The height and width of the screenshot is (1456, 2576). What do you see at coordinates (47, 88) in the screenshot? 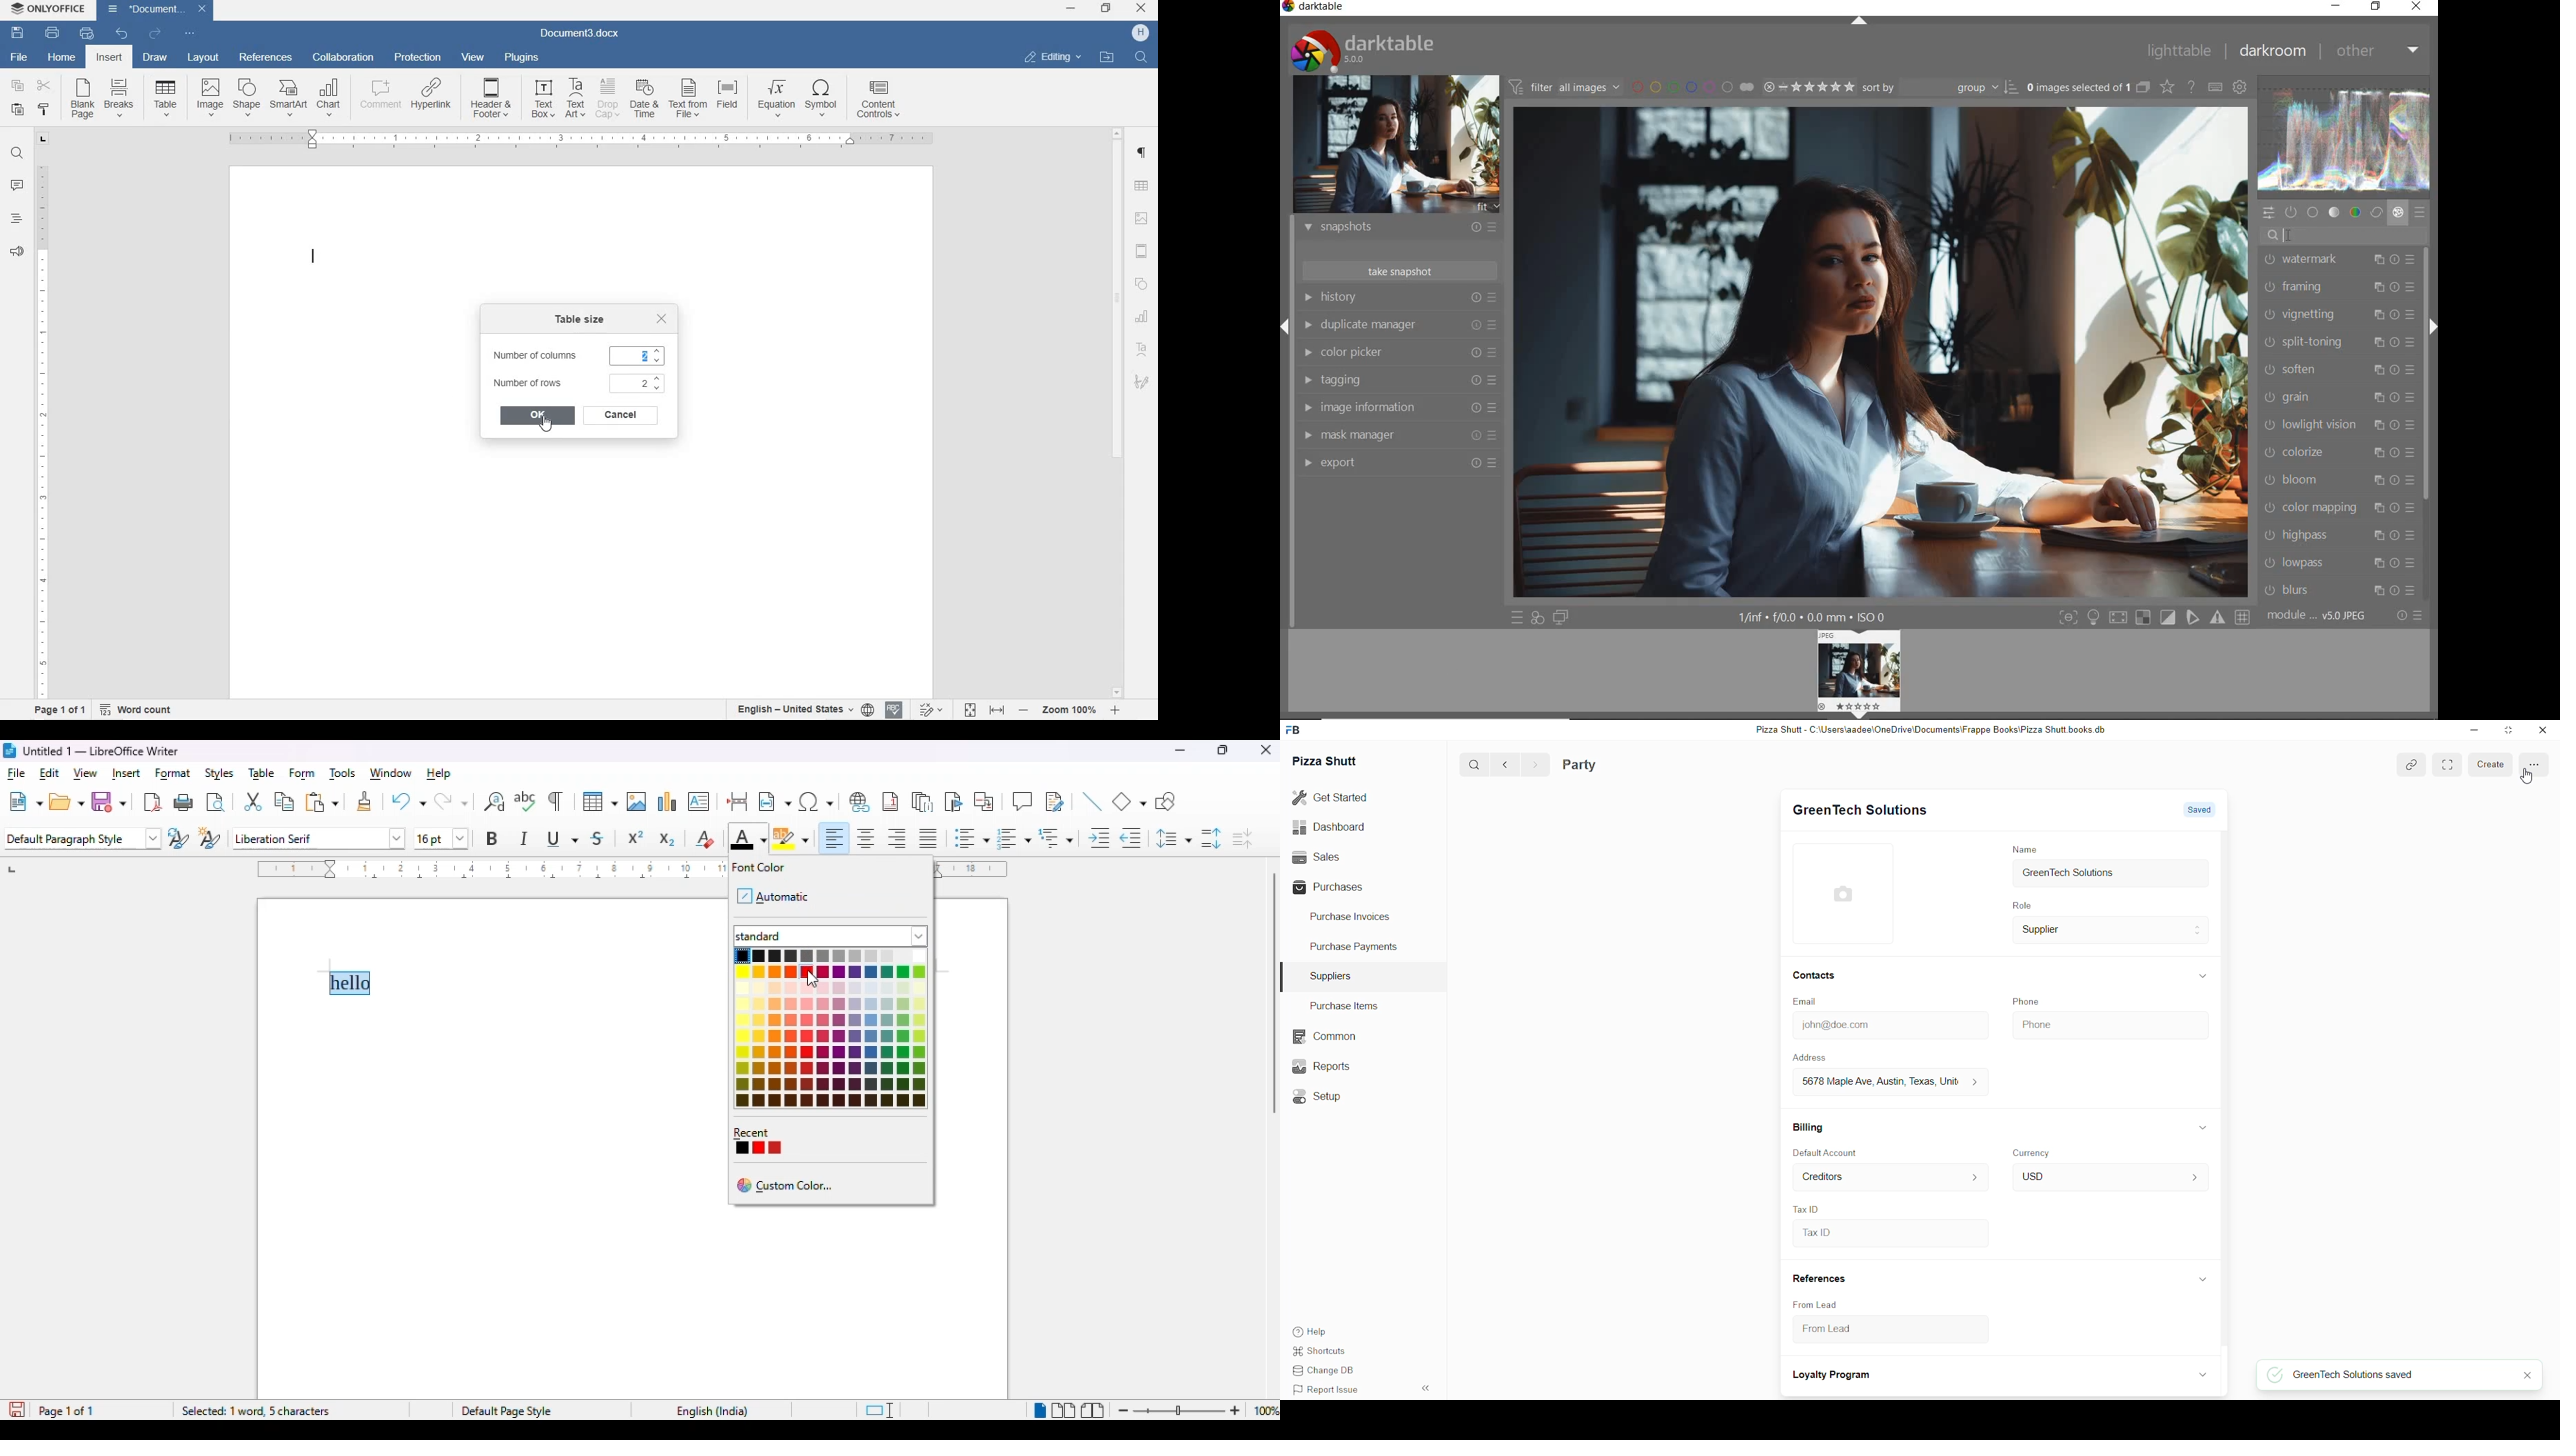
I see `CUT` at bounding box center [47, 88].